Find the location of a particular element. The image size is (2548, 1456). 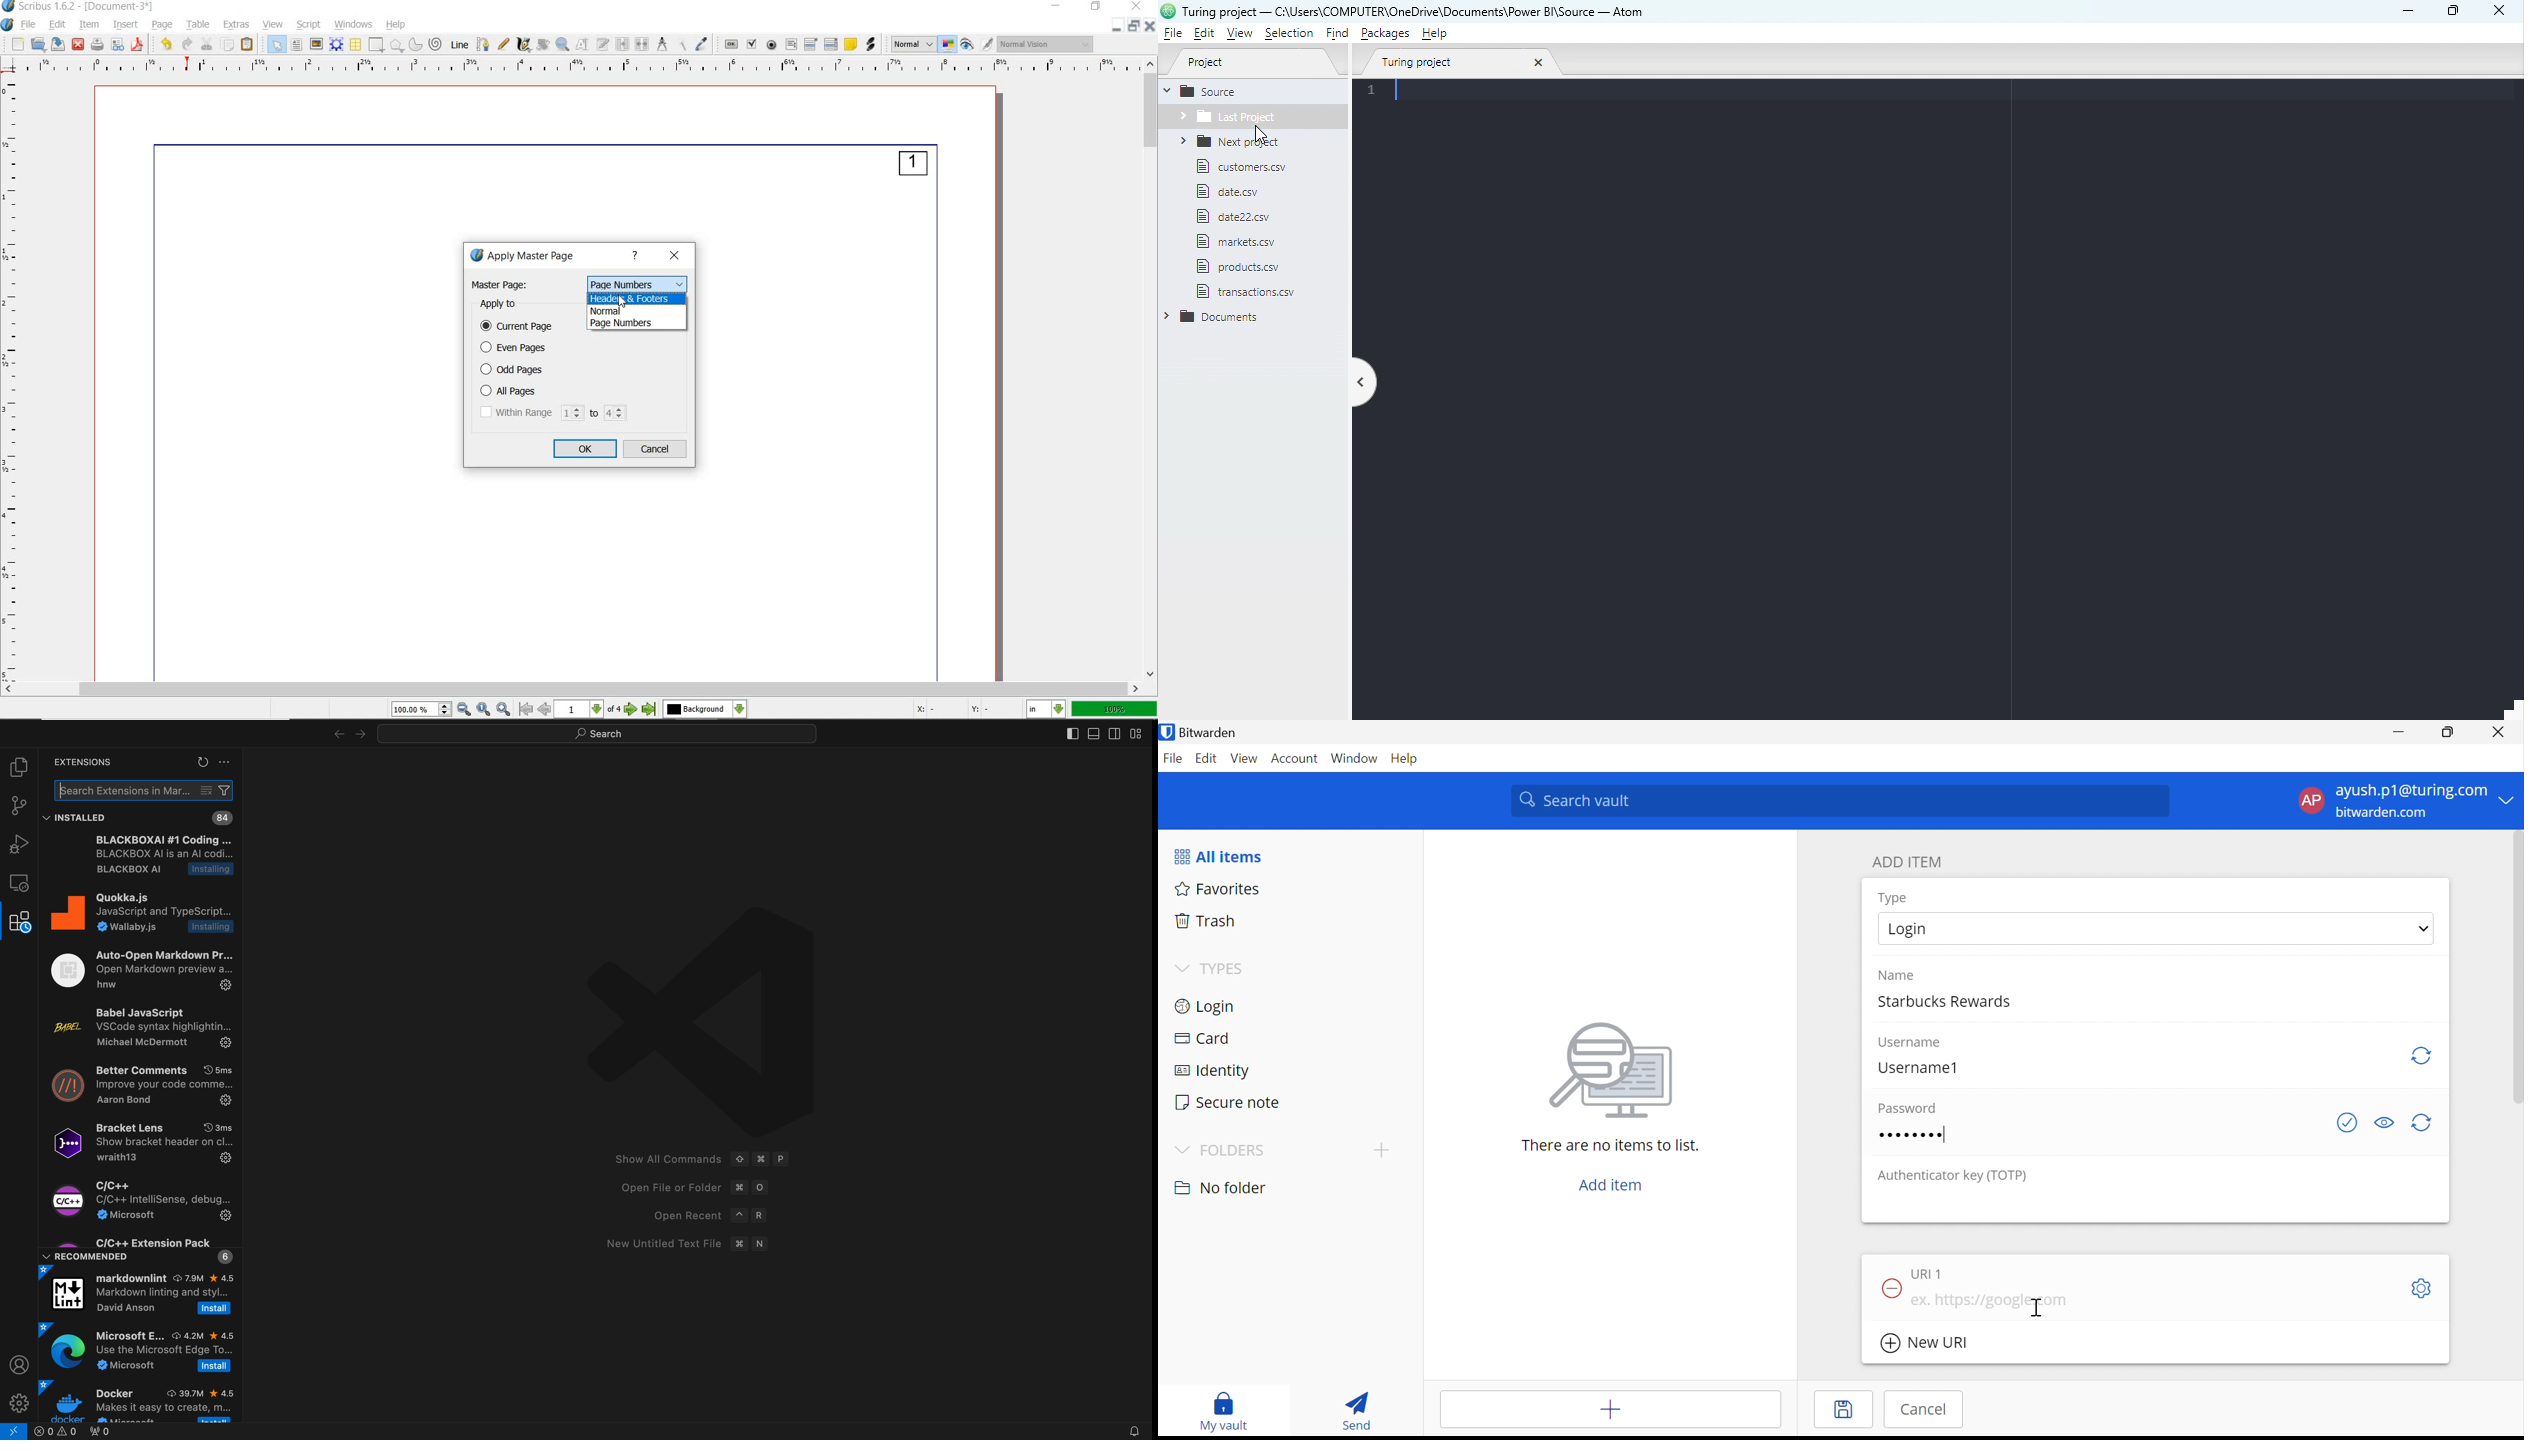

even pages is located at coordinates (517, 348).